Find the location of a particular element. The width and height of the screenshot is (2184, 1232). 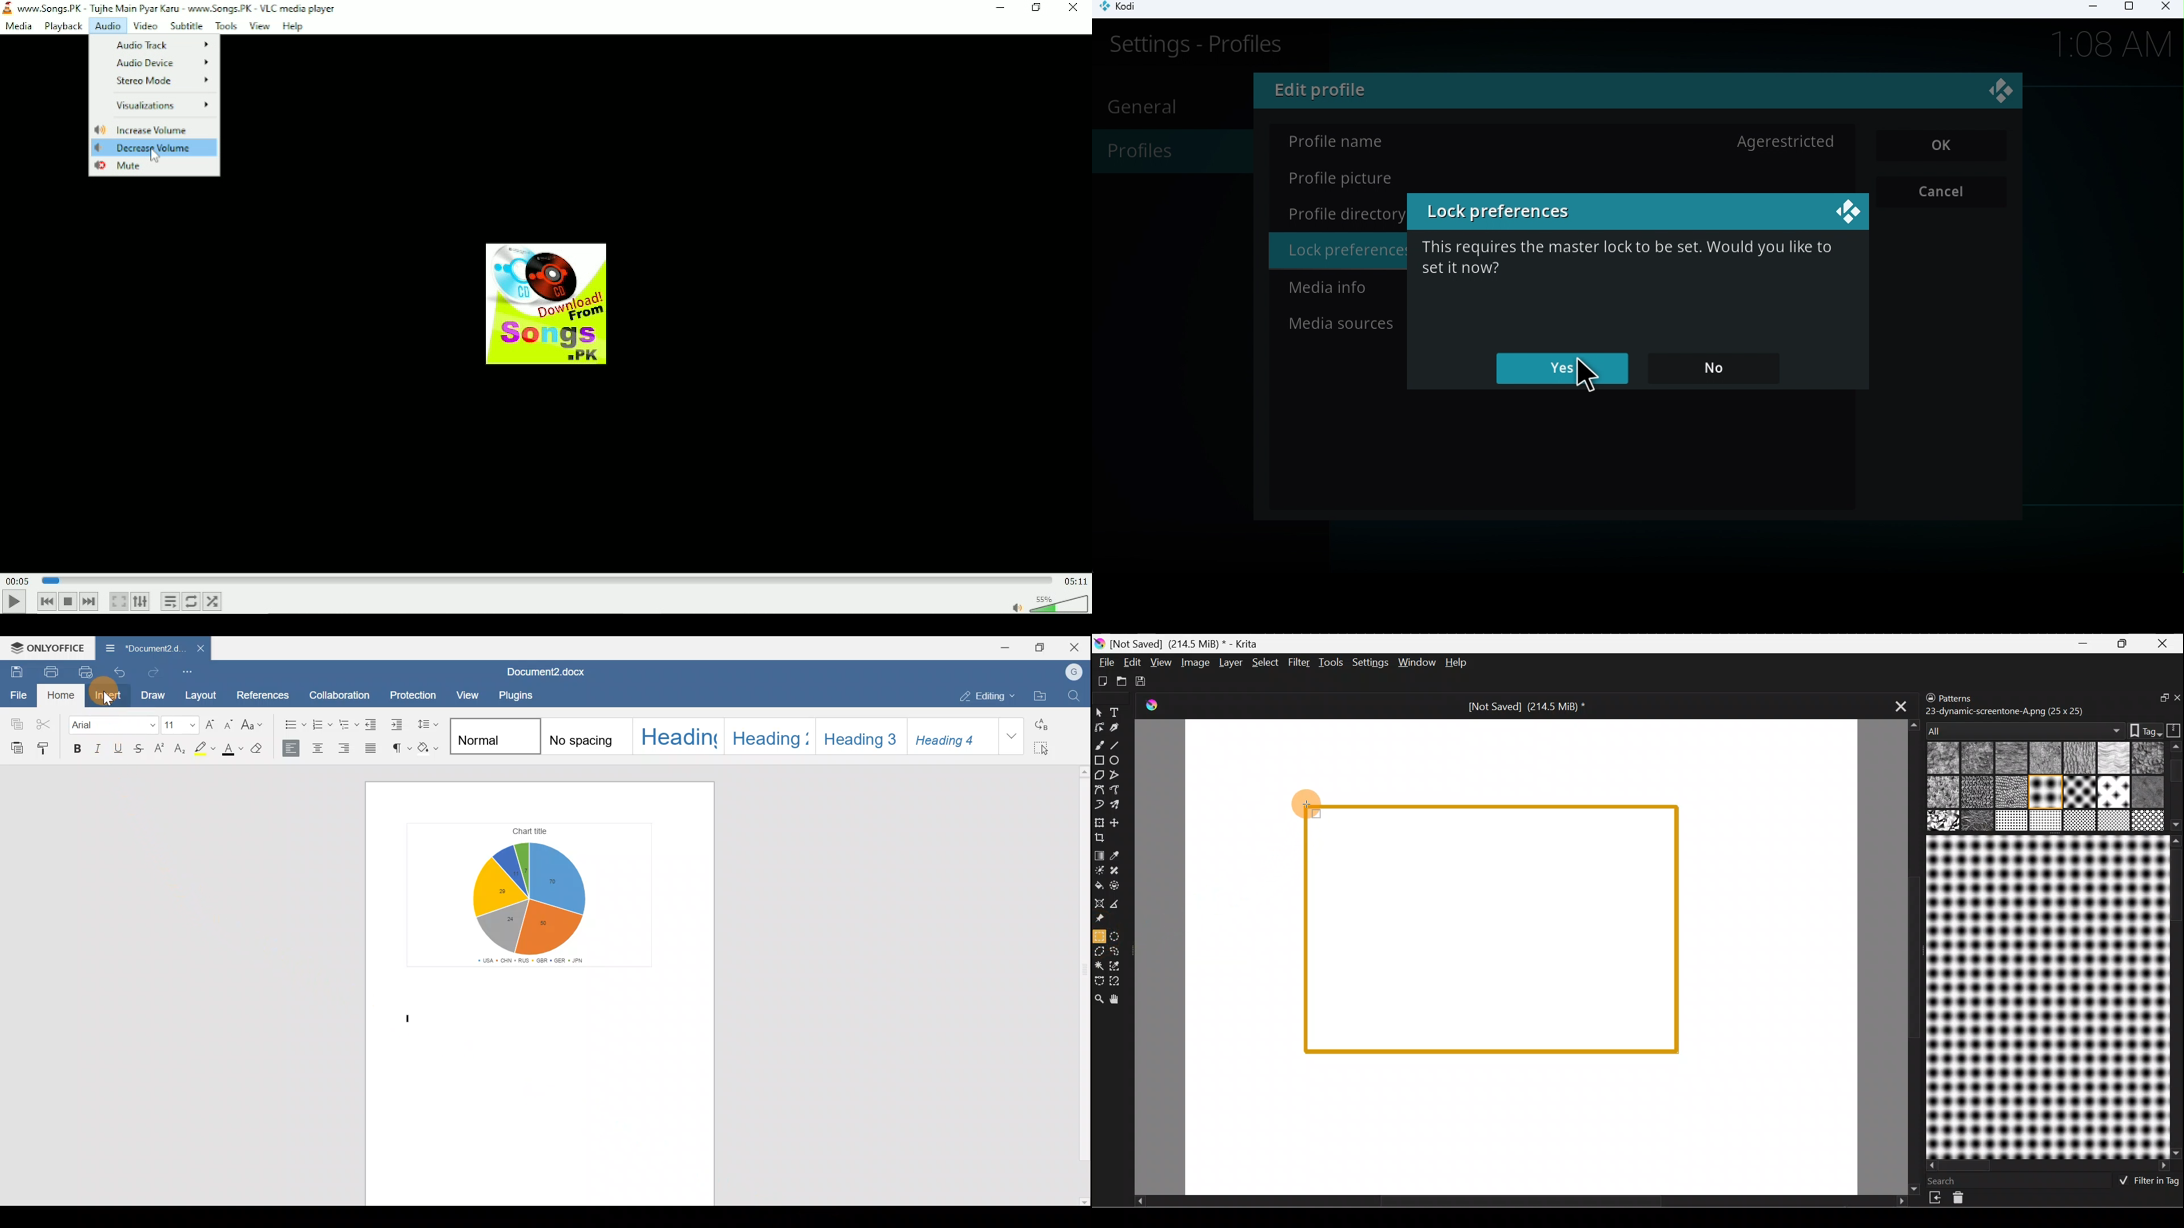

Close document is located at coordinates (194, 649).